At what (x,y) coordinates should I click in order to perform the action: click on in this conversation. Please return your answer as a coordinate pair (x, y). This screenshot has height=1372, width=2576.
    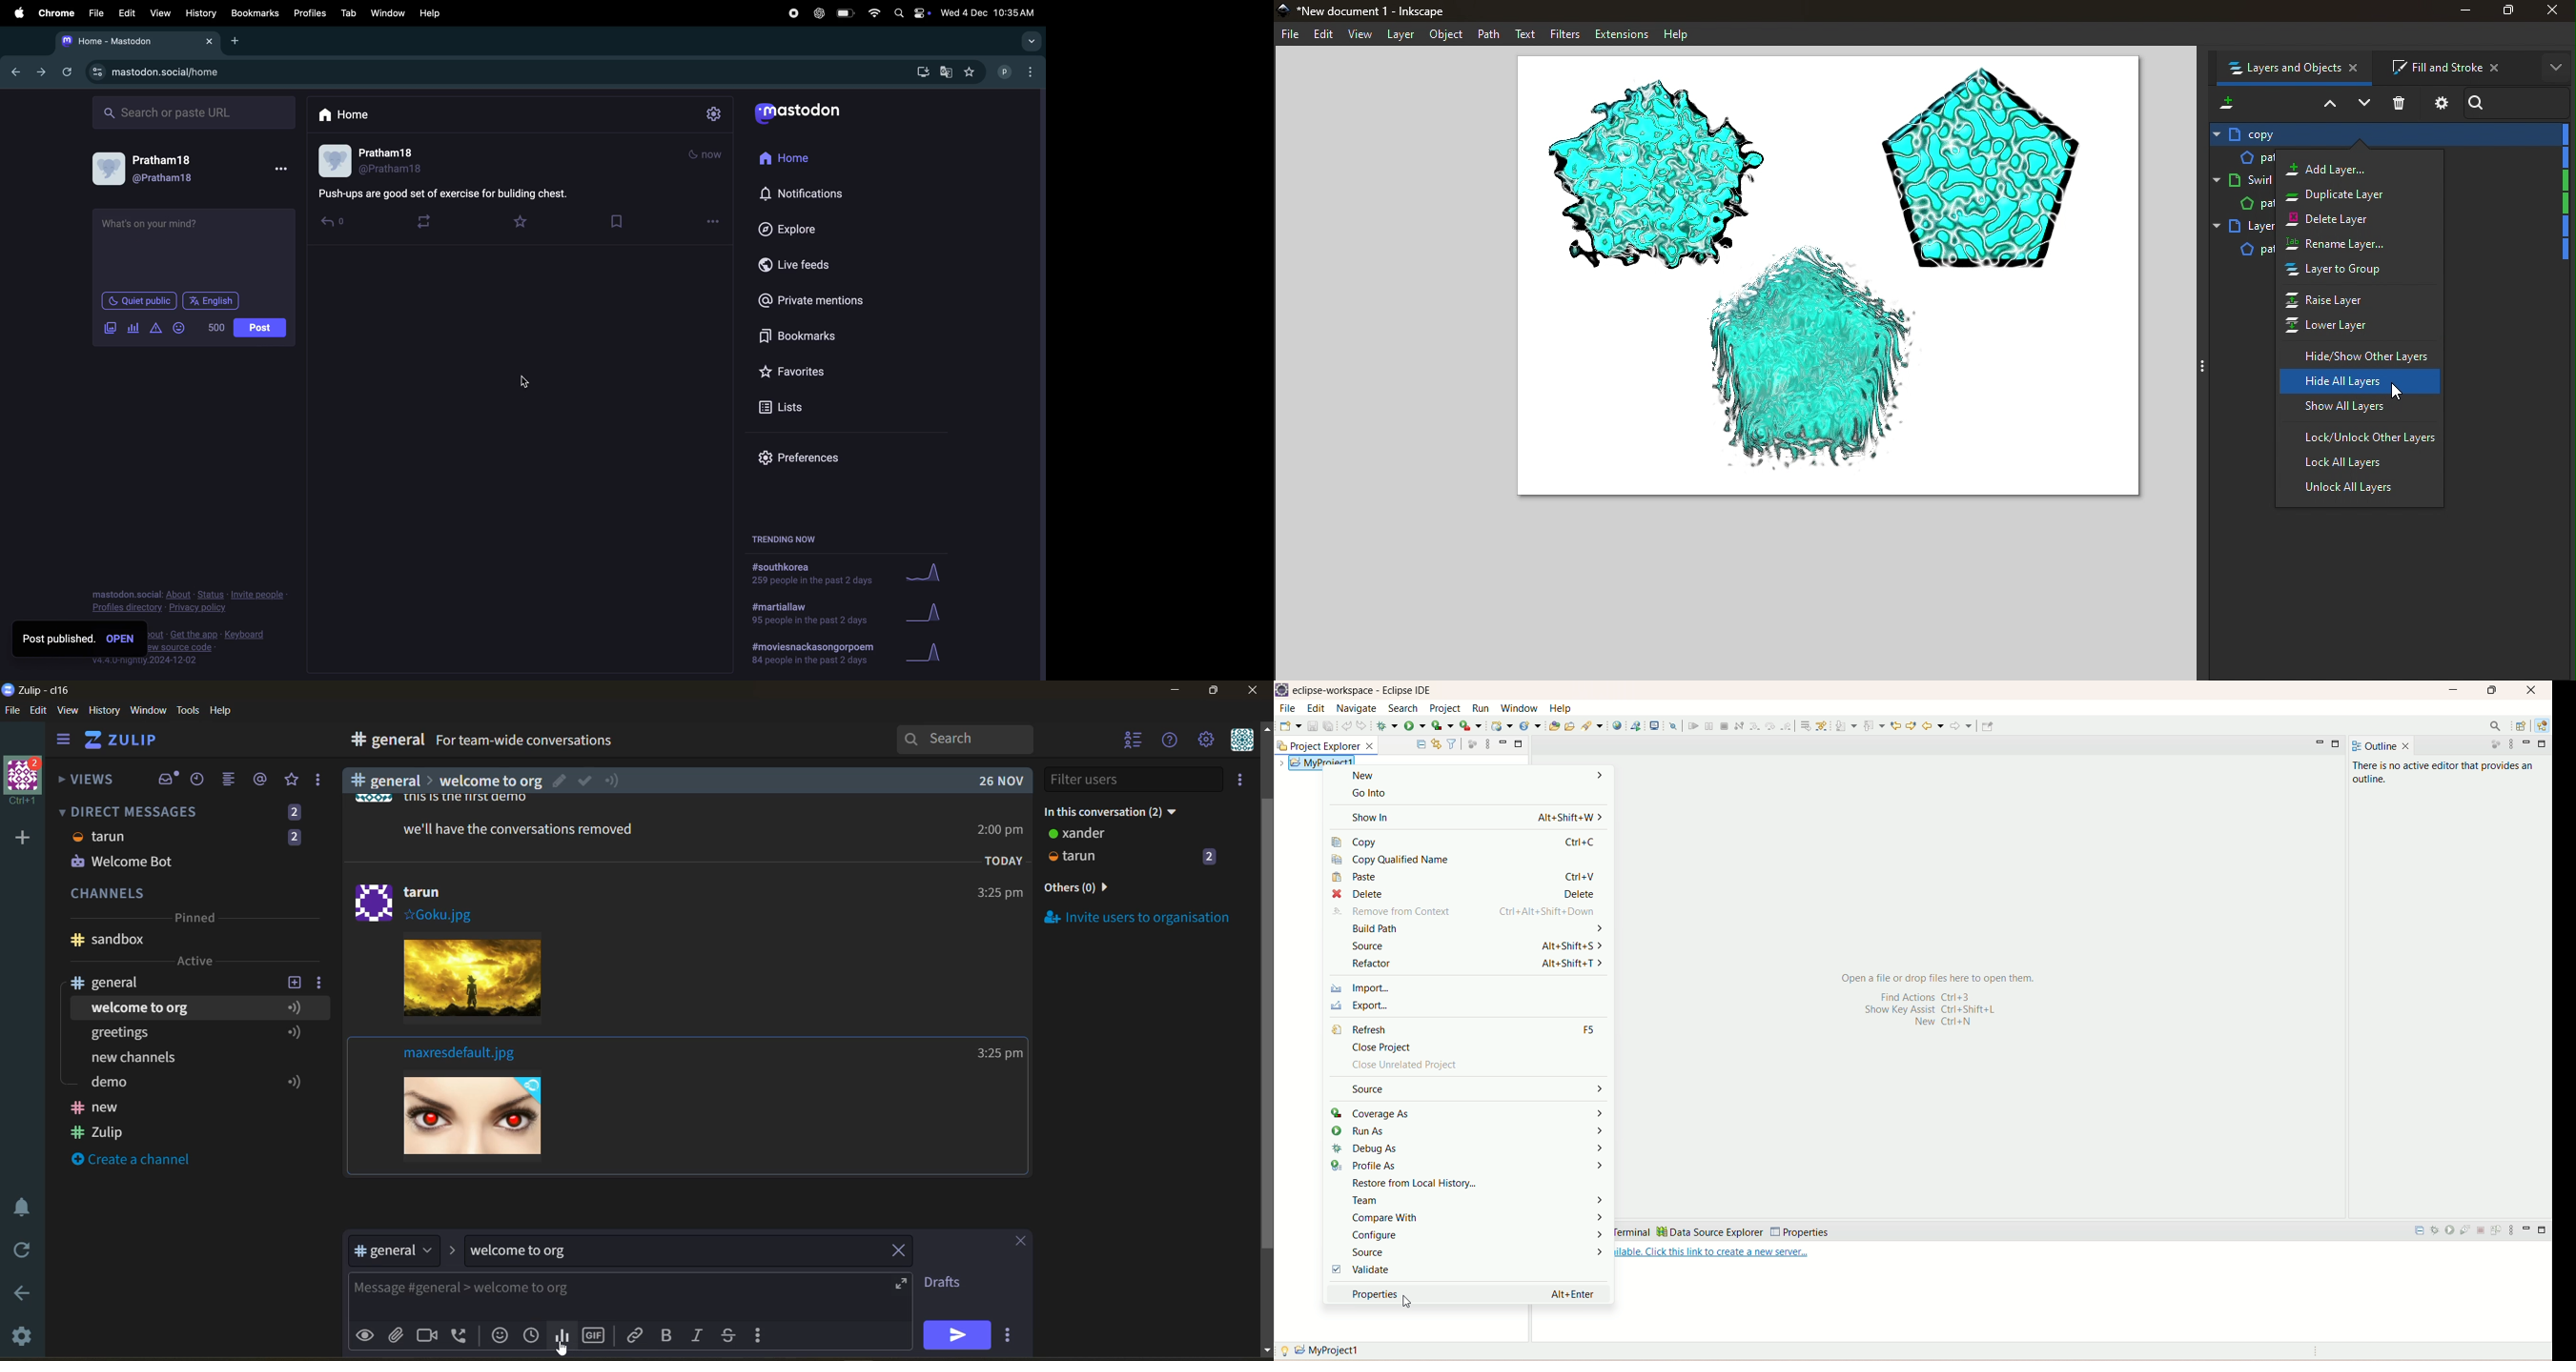
    Looking at the image, I should click on (1125, 809).